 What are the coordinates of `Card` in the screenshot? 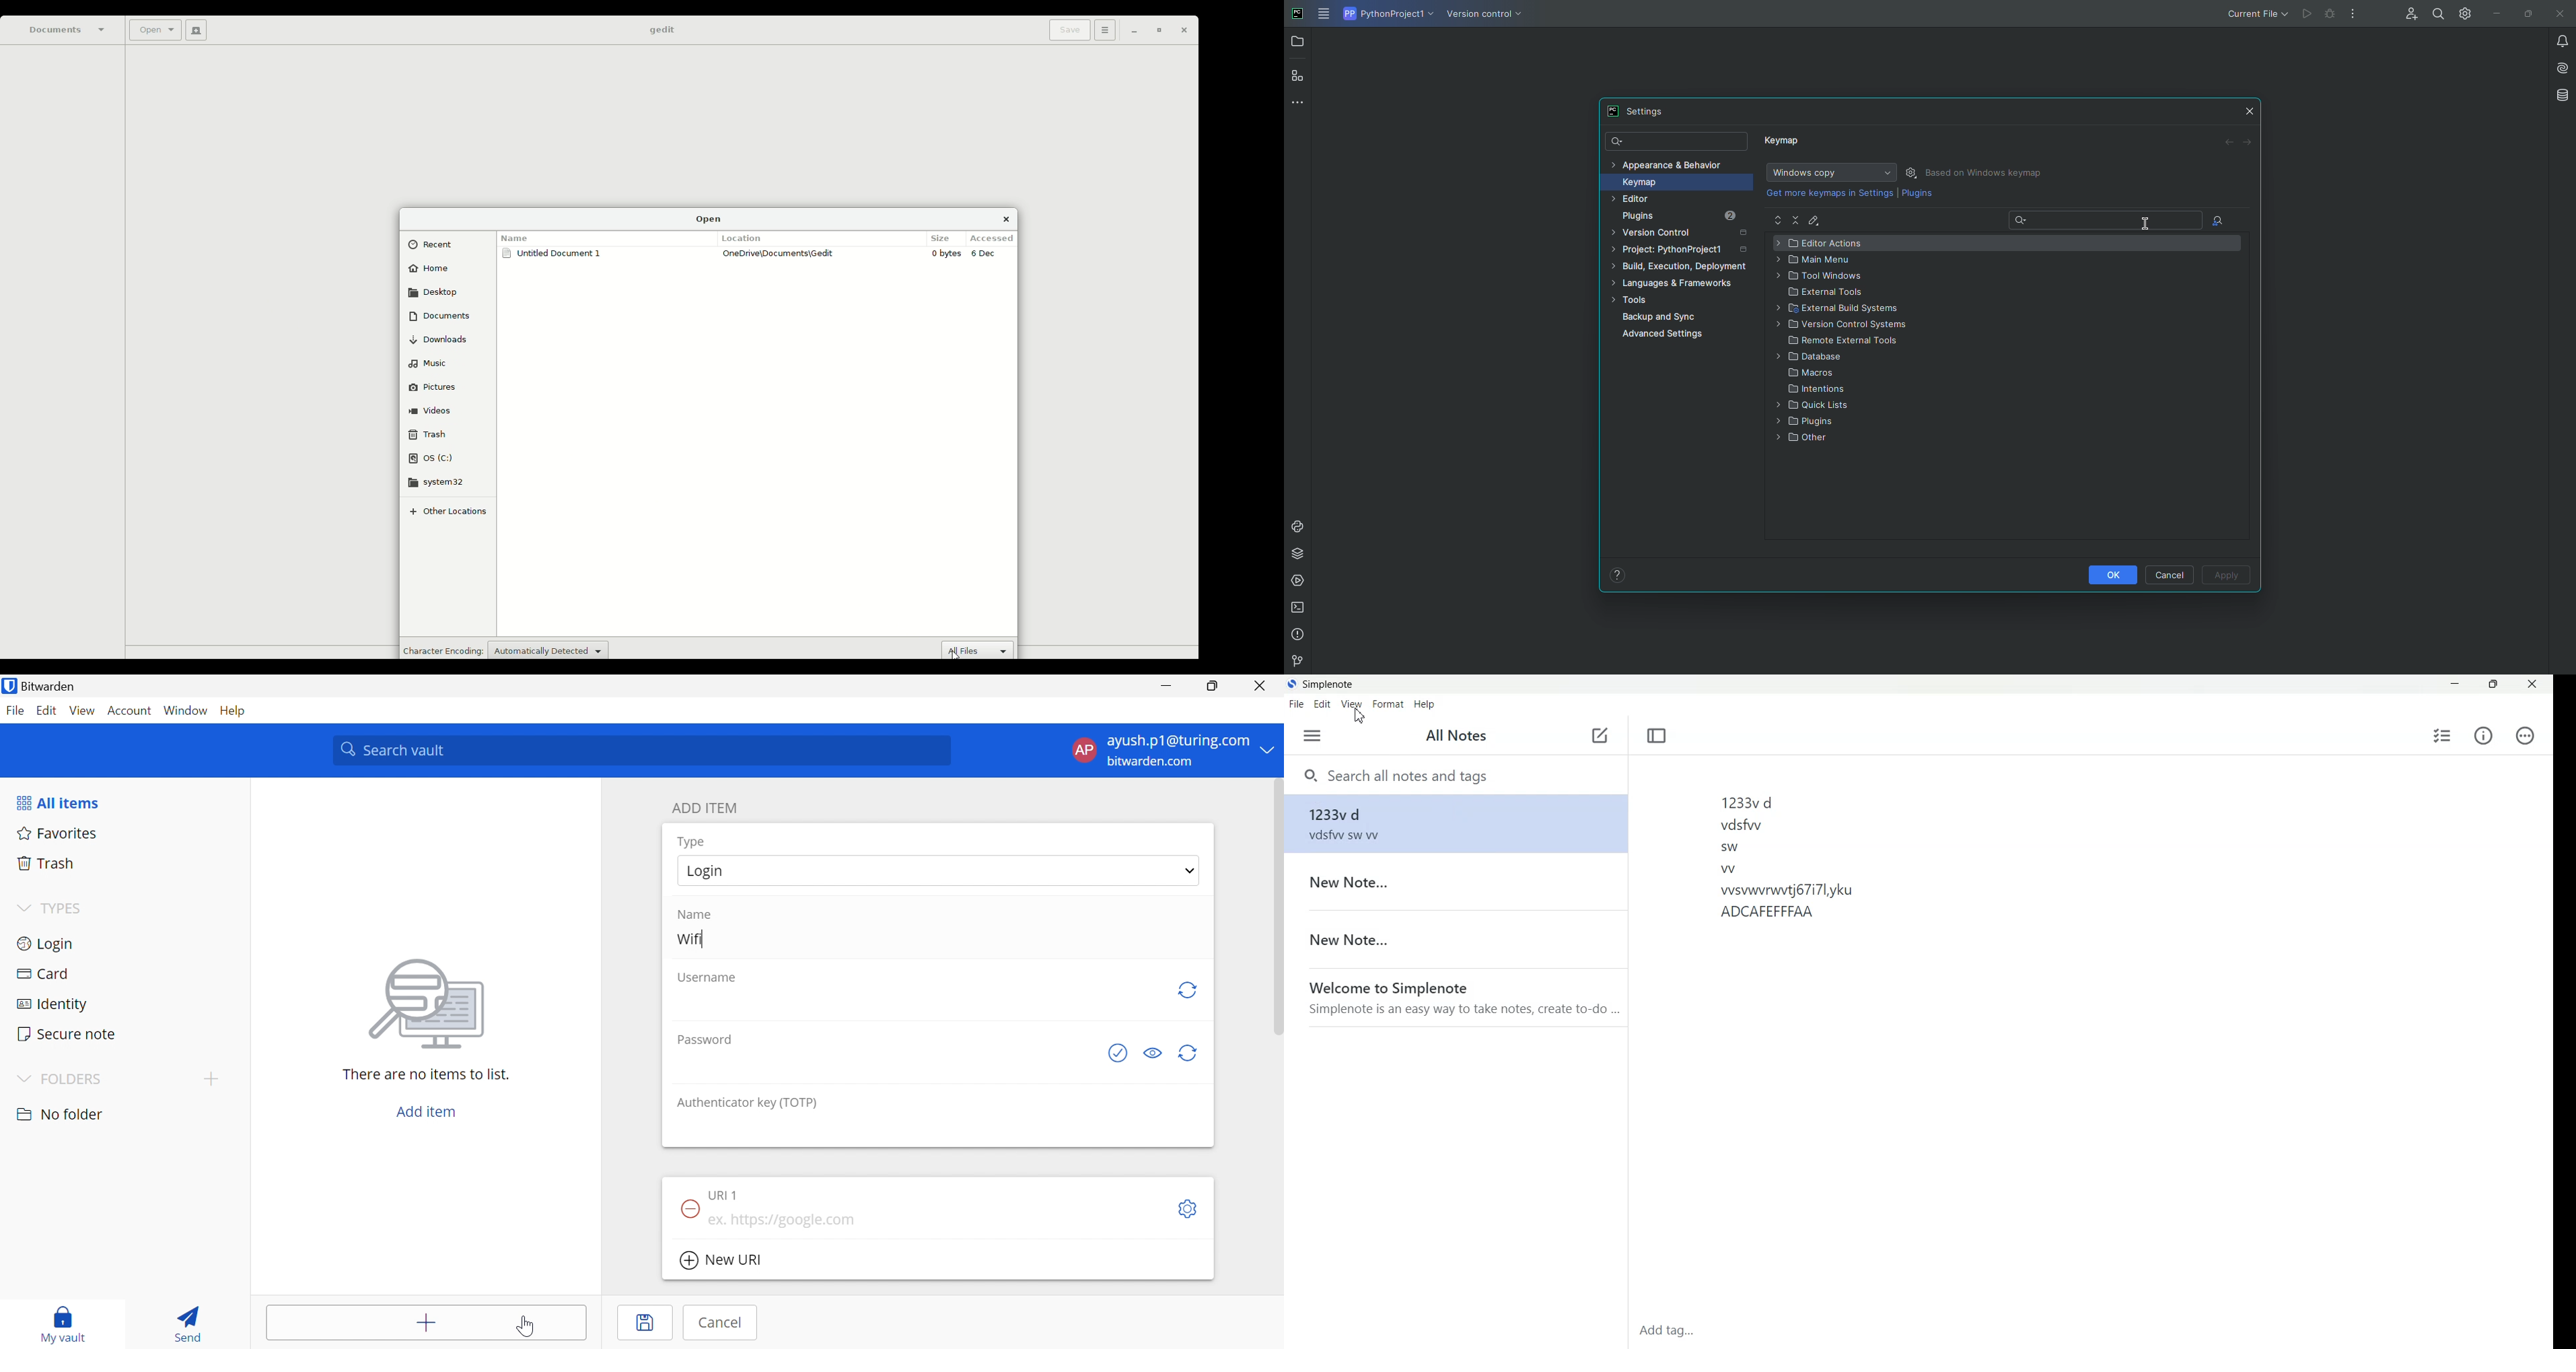 It's located at (42, 974).